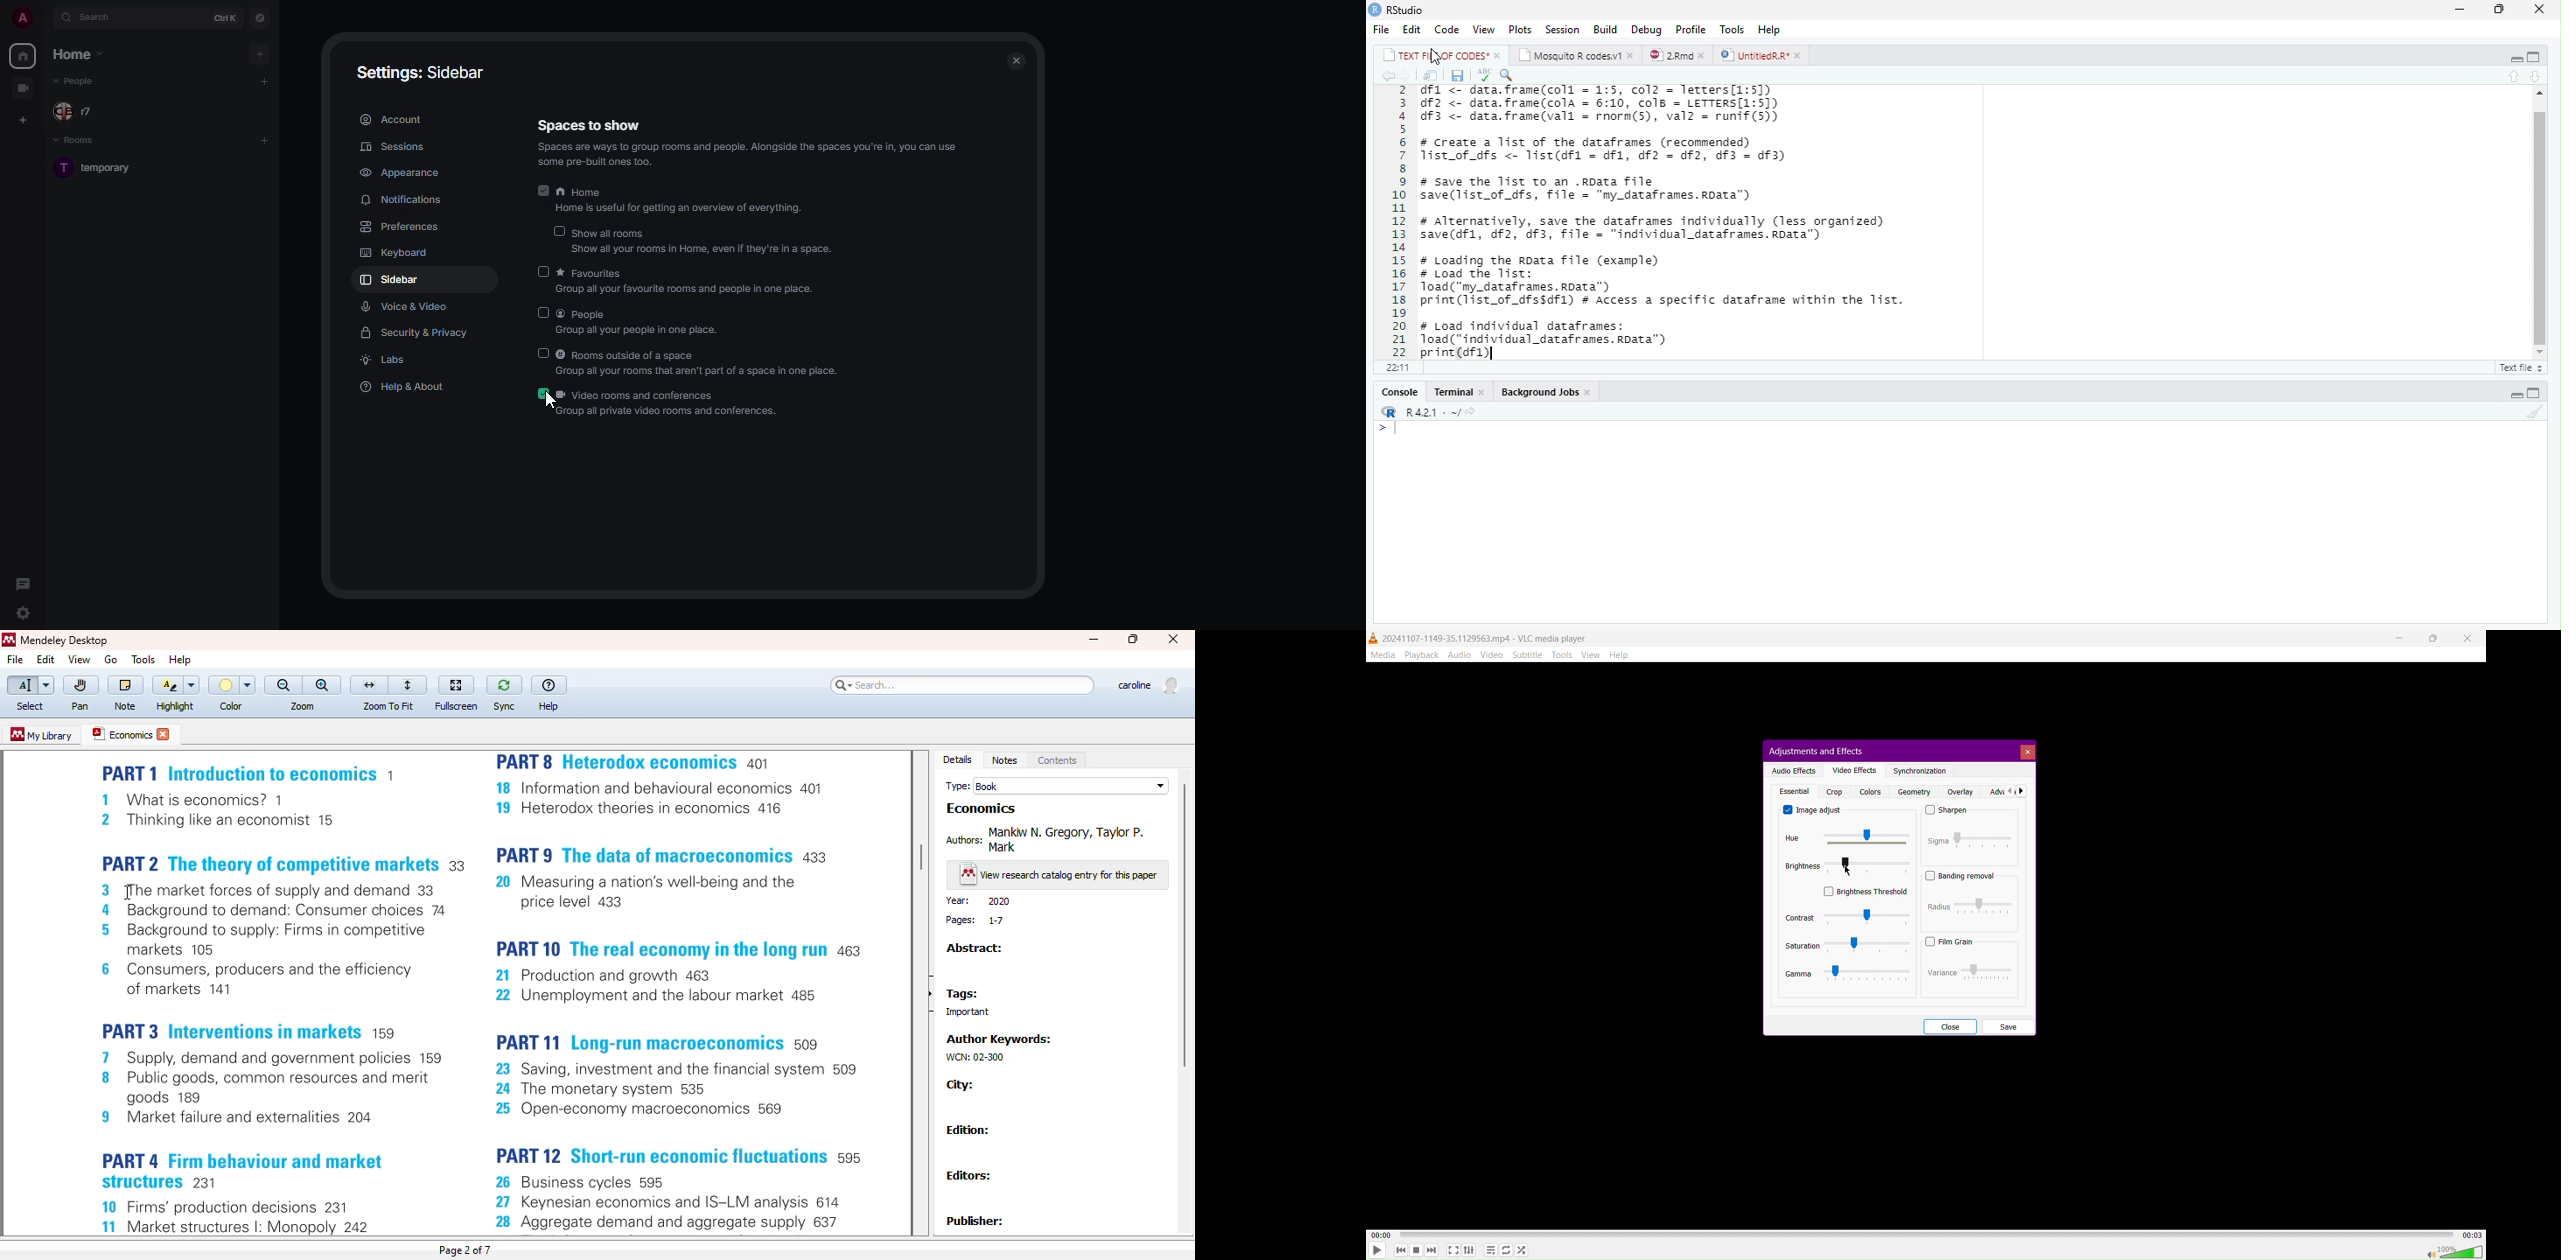  Describe the element at coordinates (1447, 30) in the screenshot. I see `Code` at that location.